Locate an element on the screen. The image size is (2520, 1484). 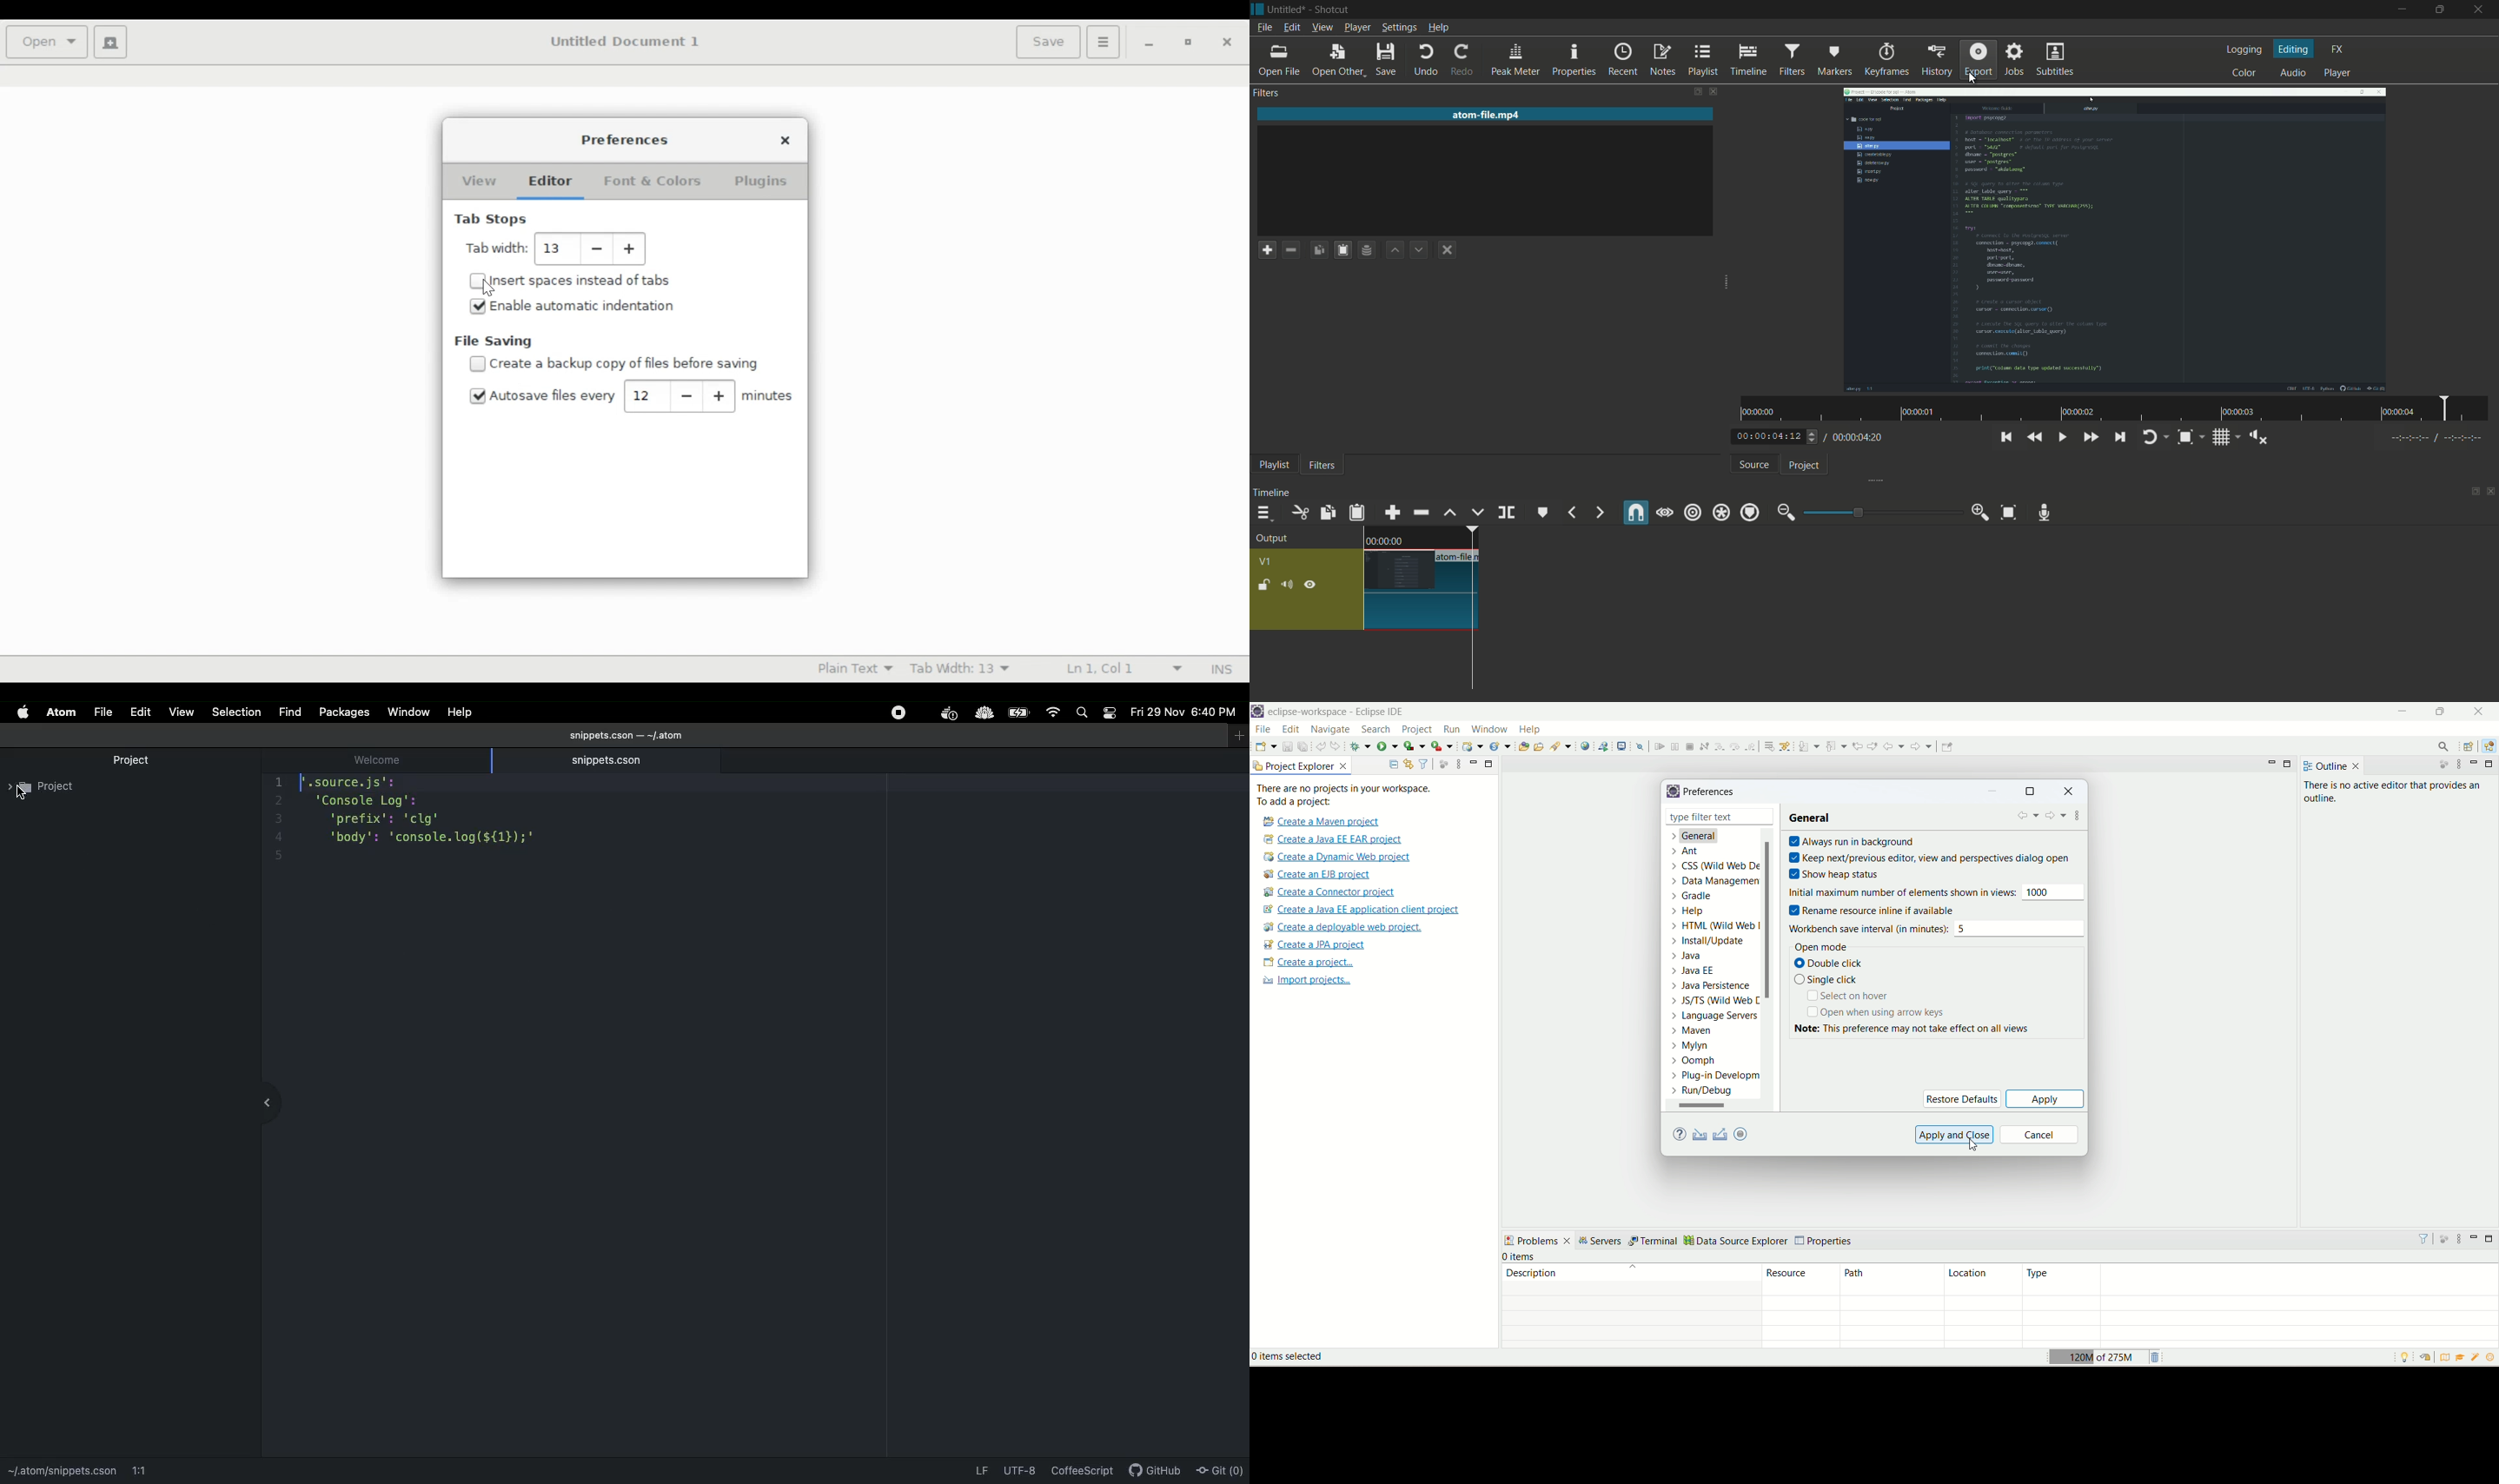
back is located at coordinates (2027, 818).